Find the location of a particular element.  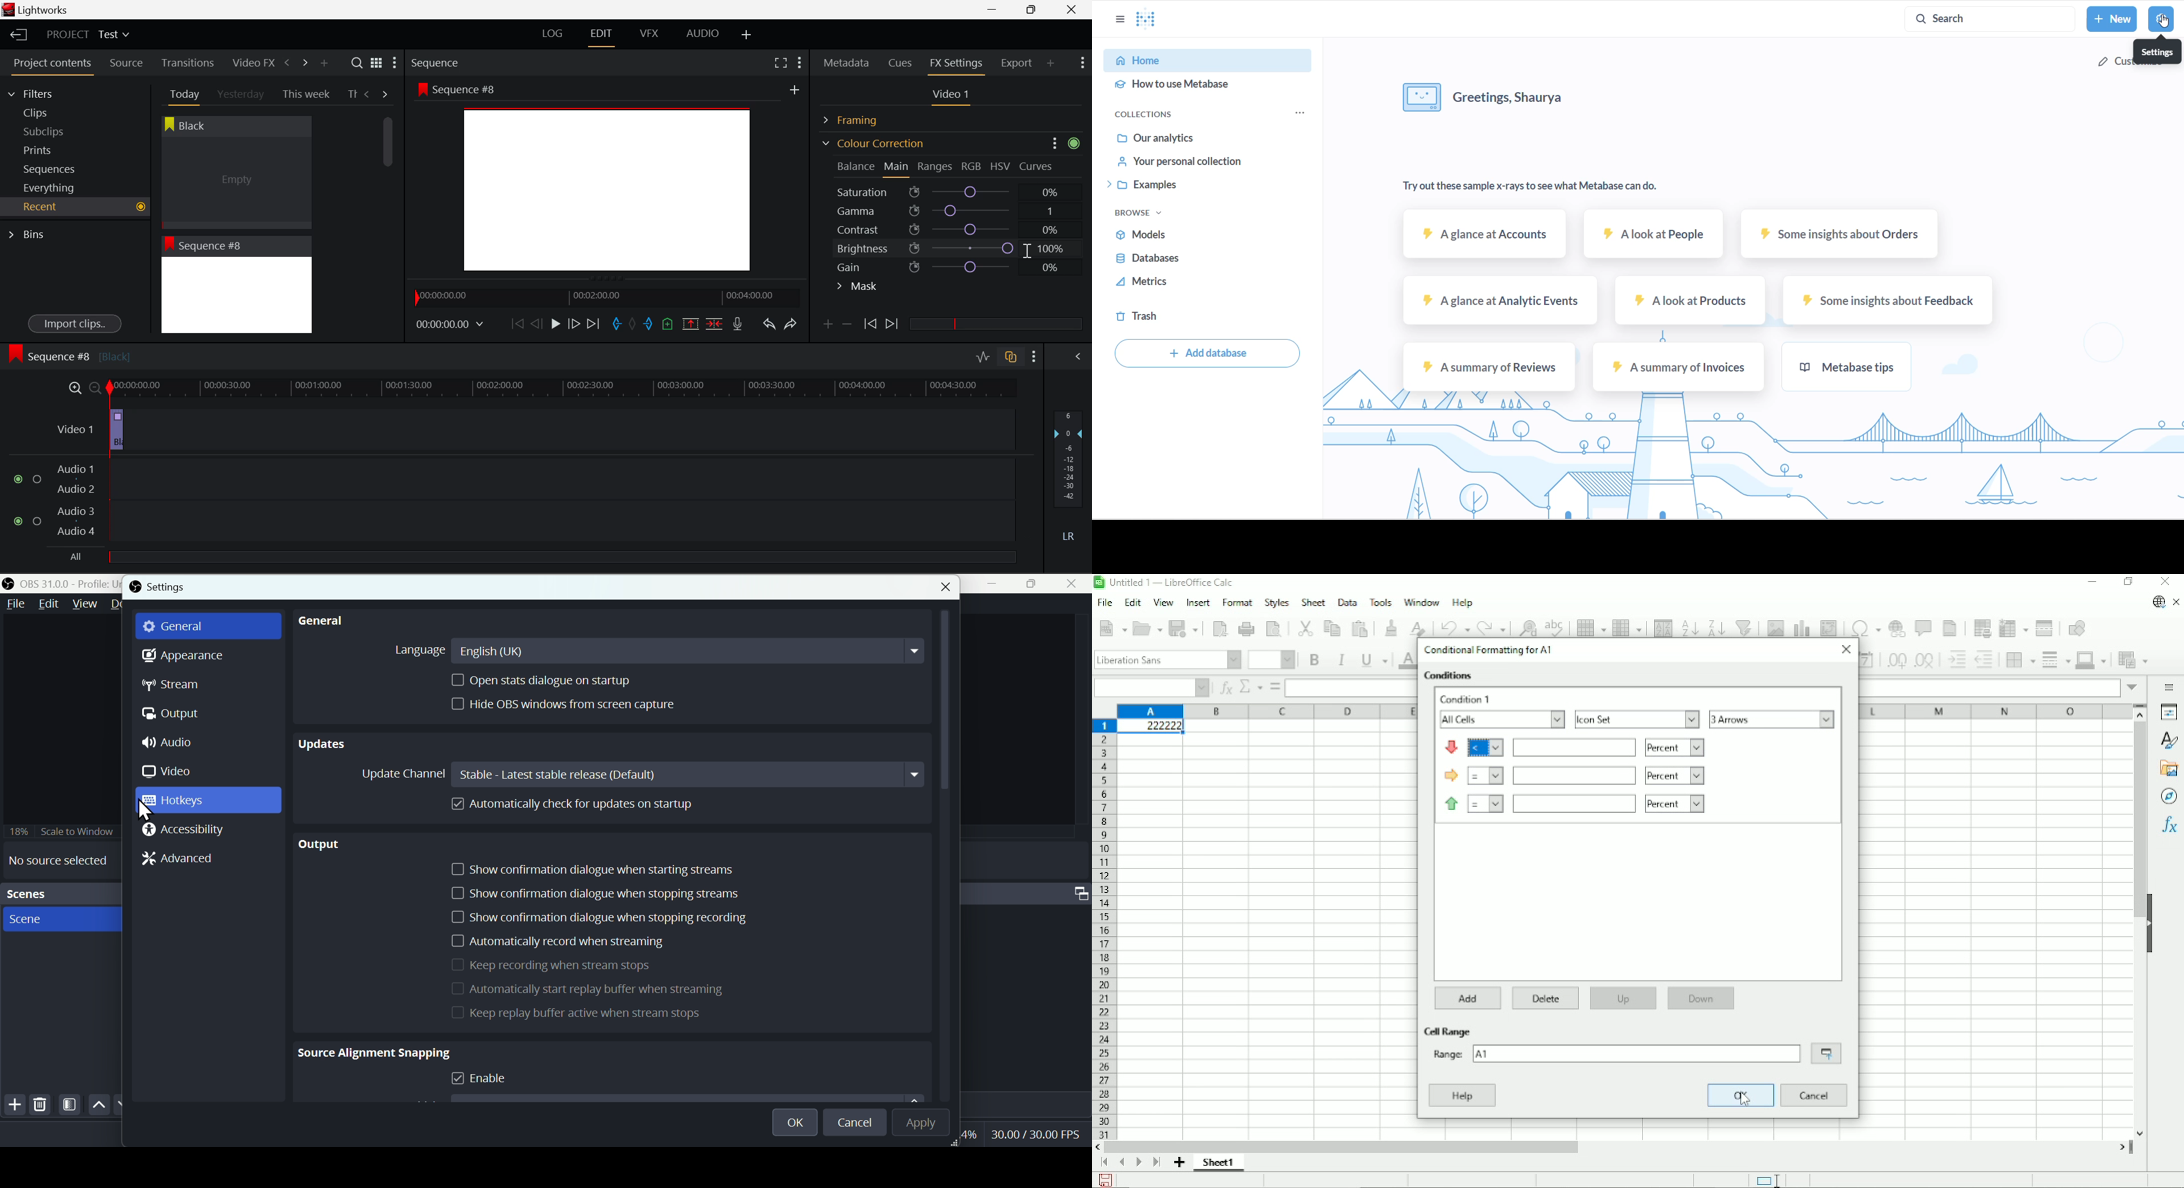

Functions is located at coordinates (2169, 826).